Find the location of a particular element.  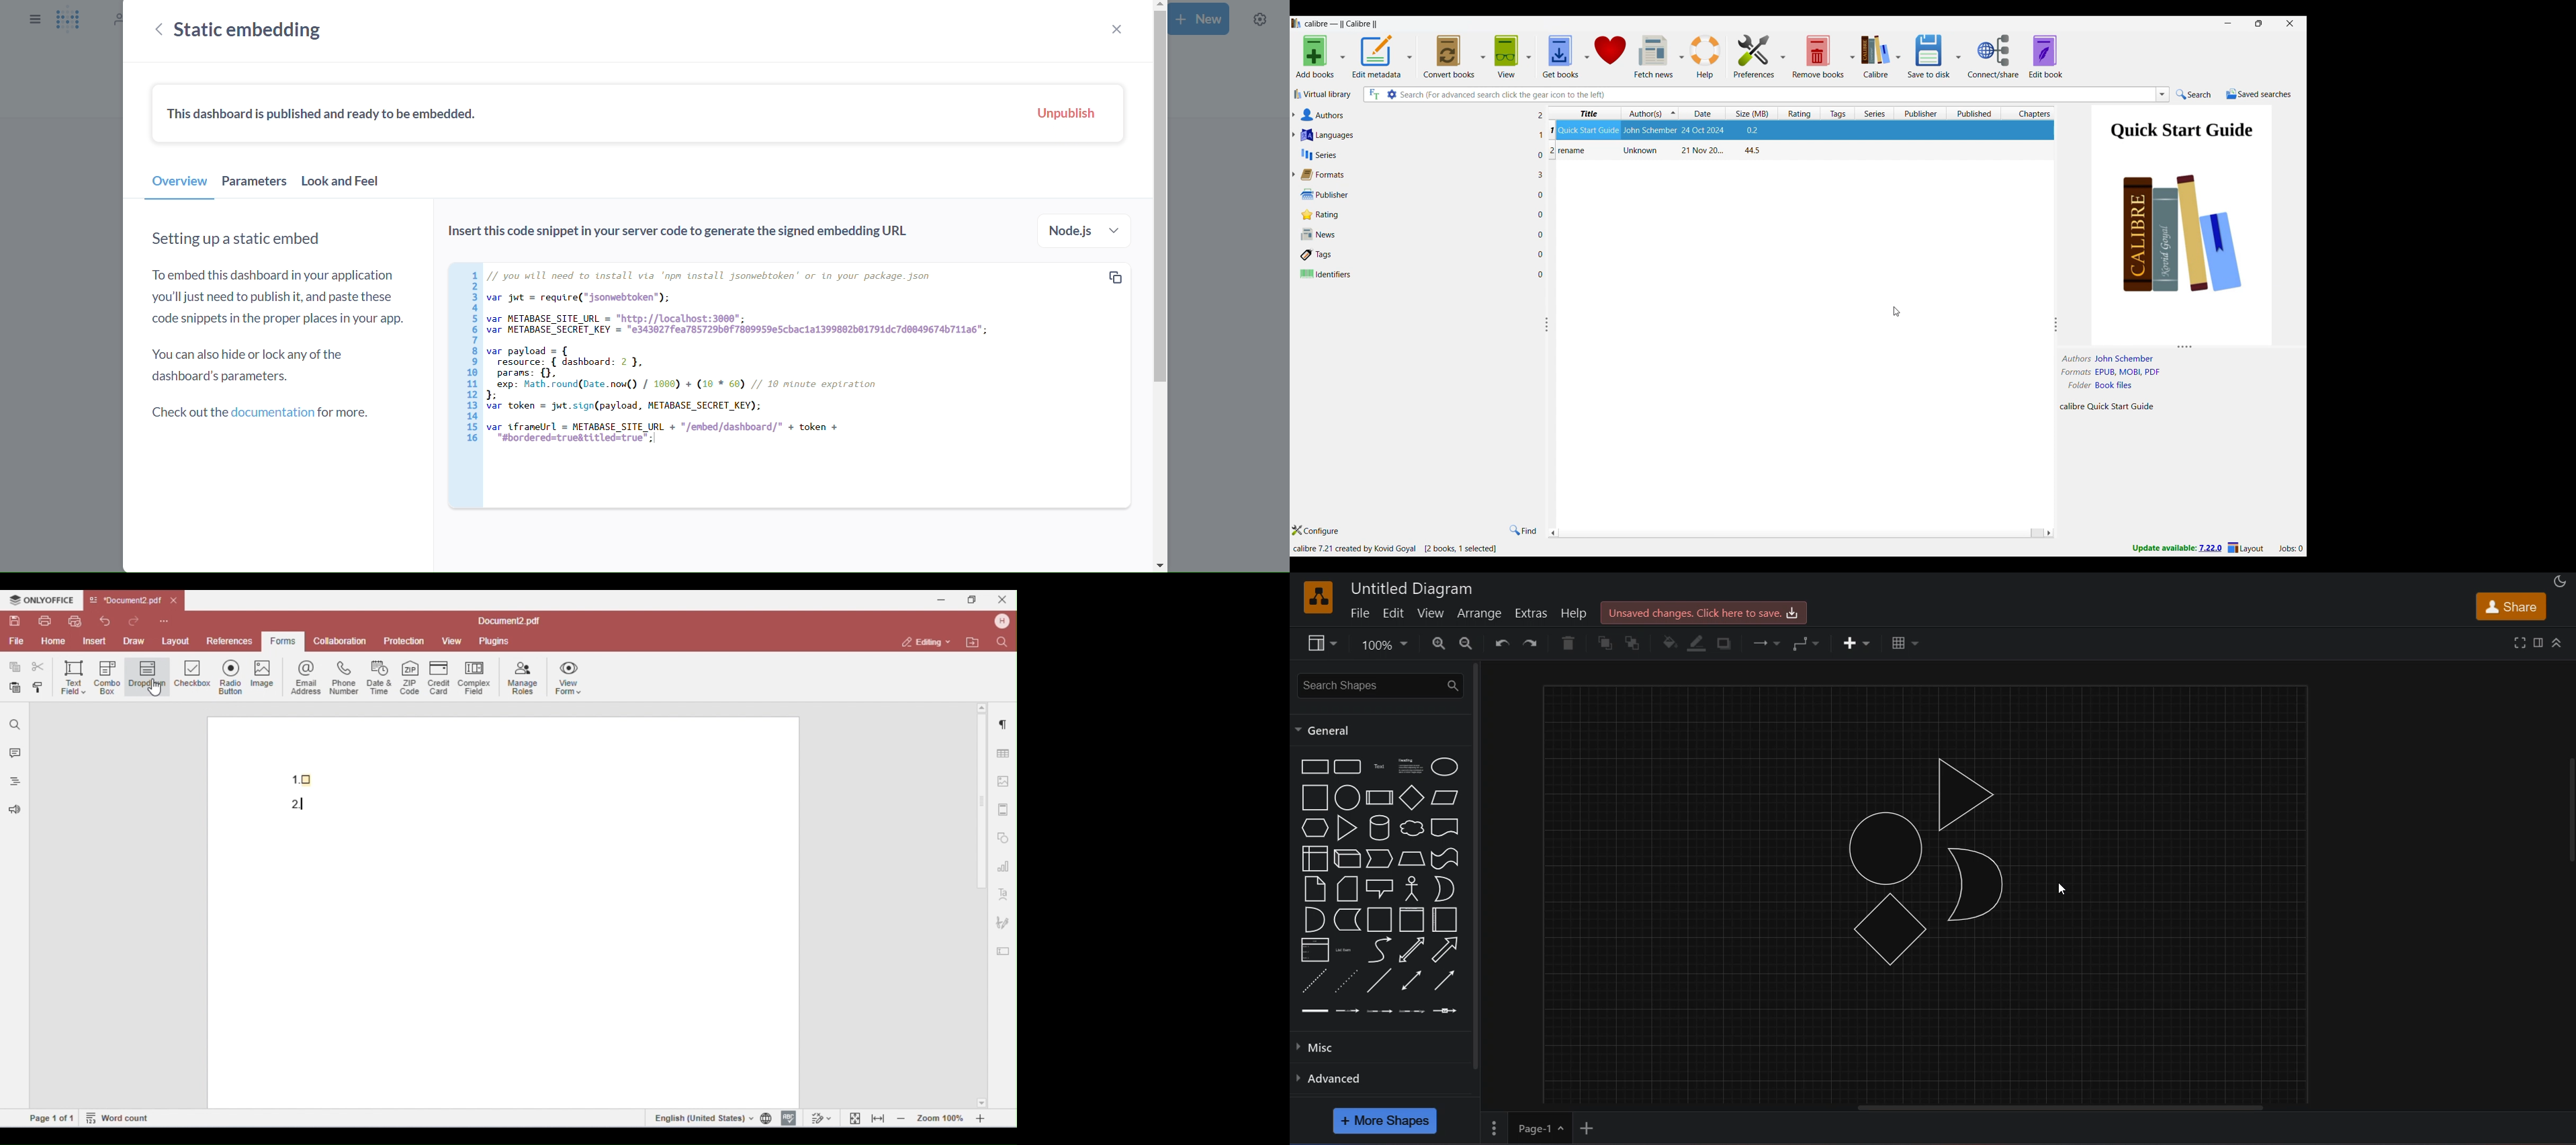

cube is located at coordinates (1345, 859).